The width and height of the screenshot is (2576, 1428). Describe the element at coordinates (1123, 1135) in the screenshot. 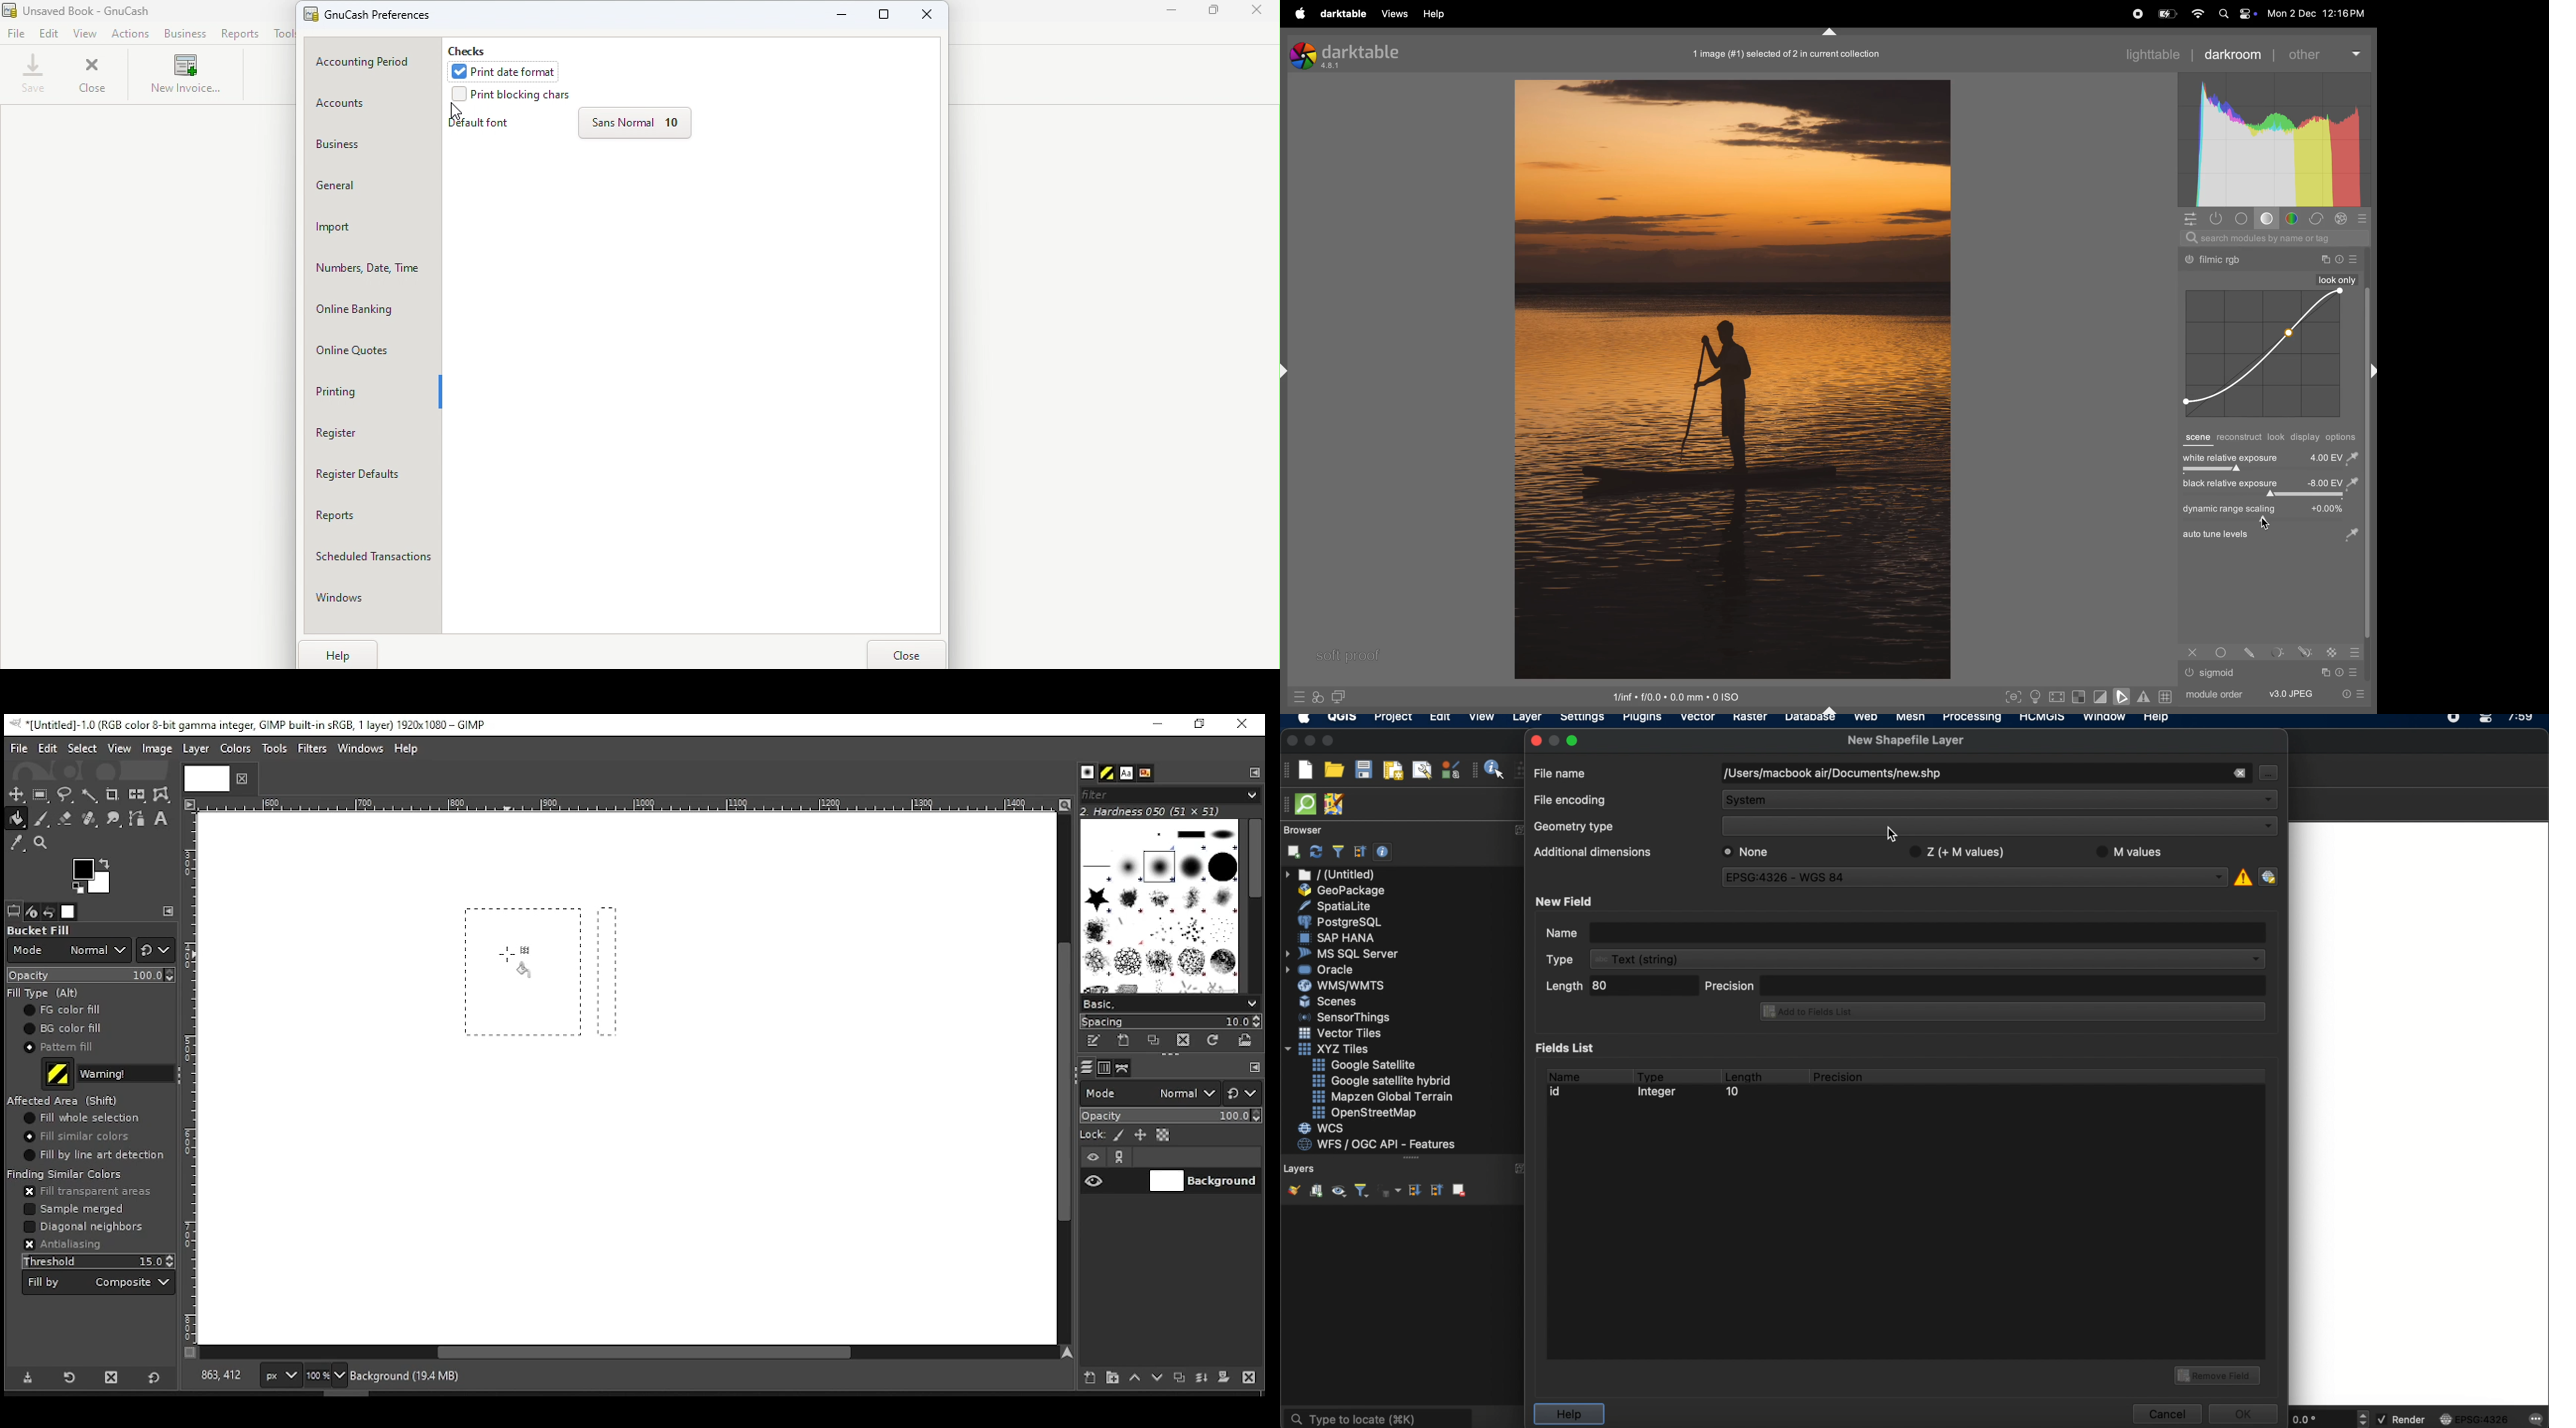

I see `lock pixels` at that location.